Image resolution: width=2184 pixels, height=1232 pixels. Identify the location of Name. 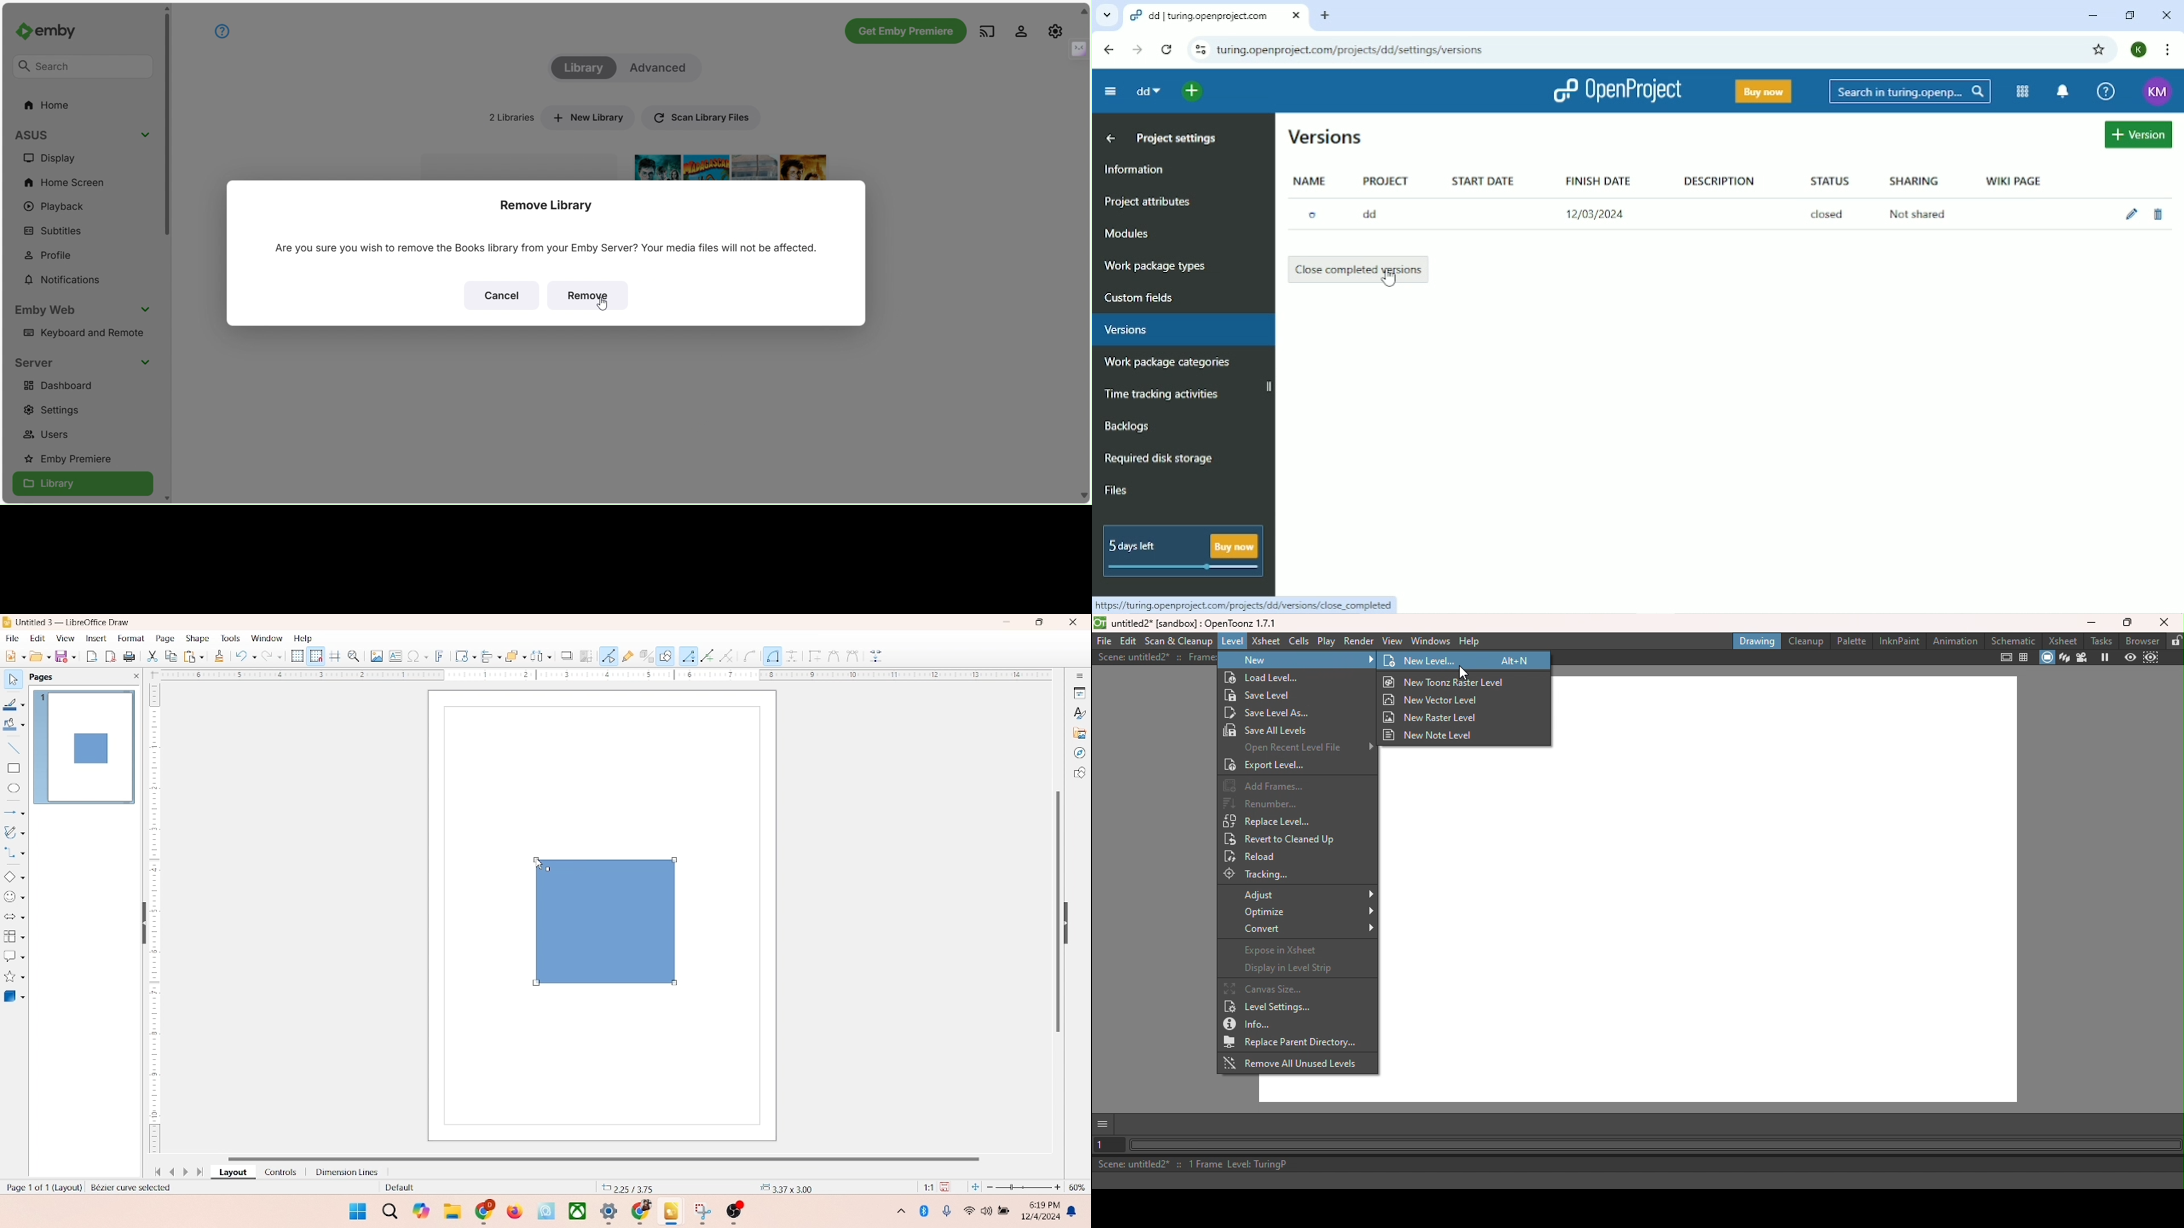
(1312, 180).